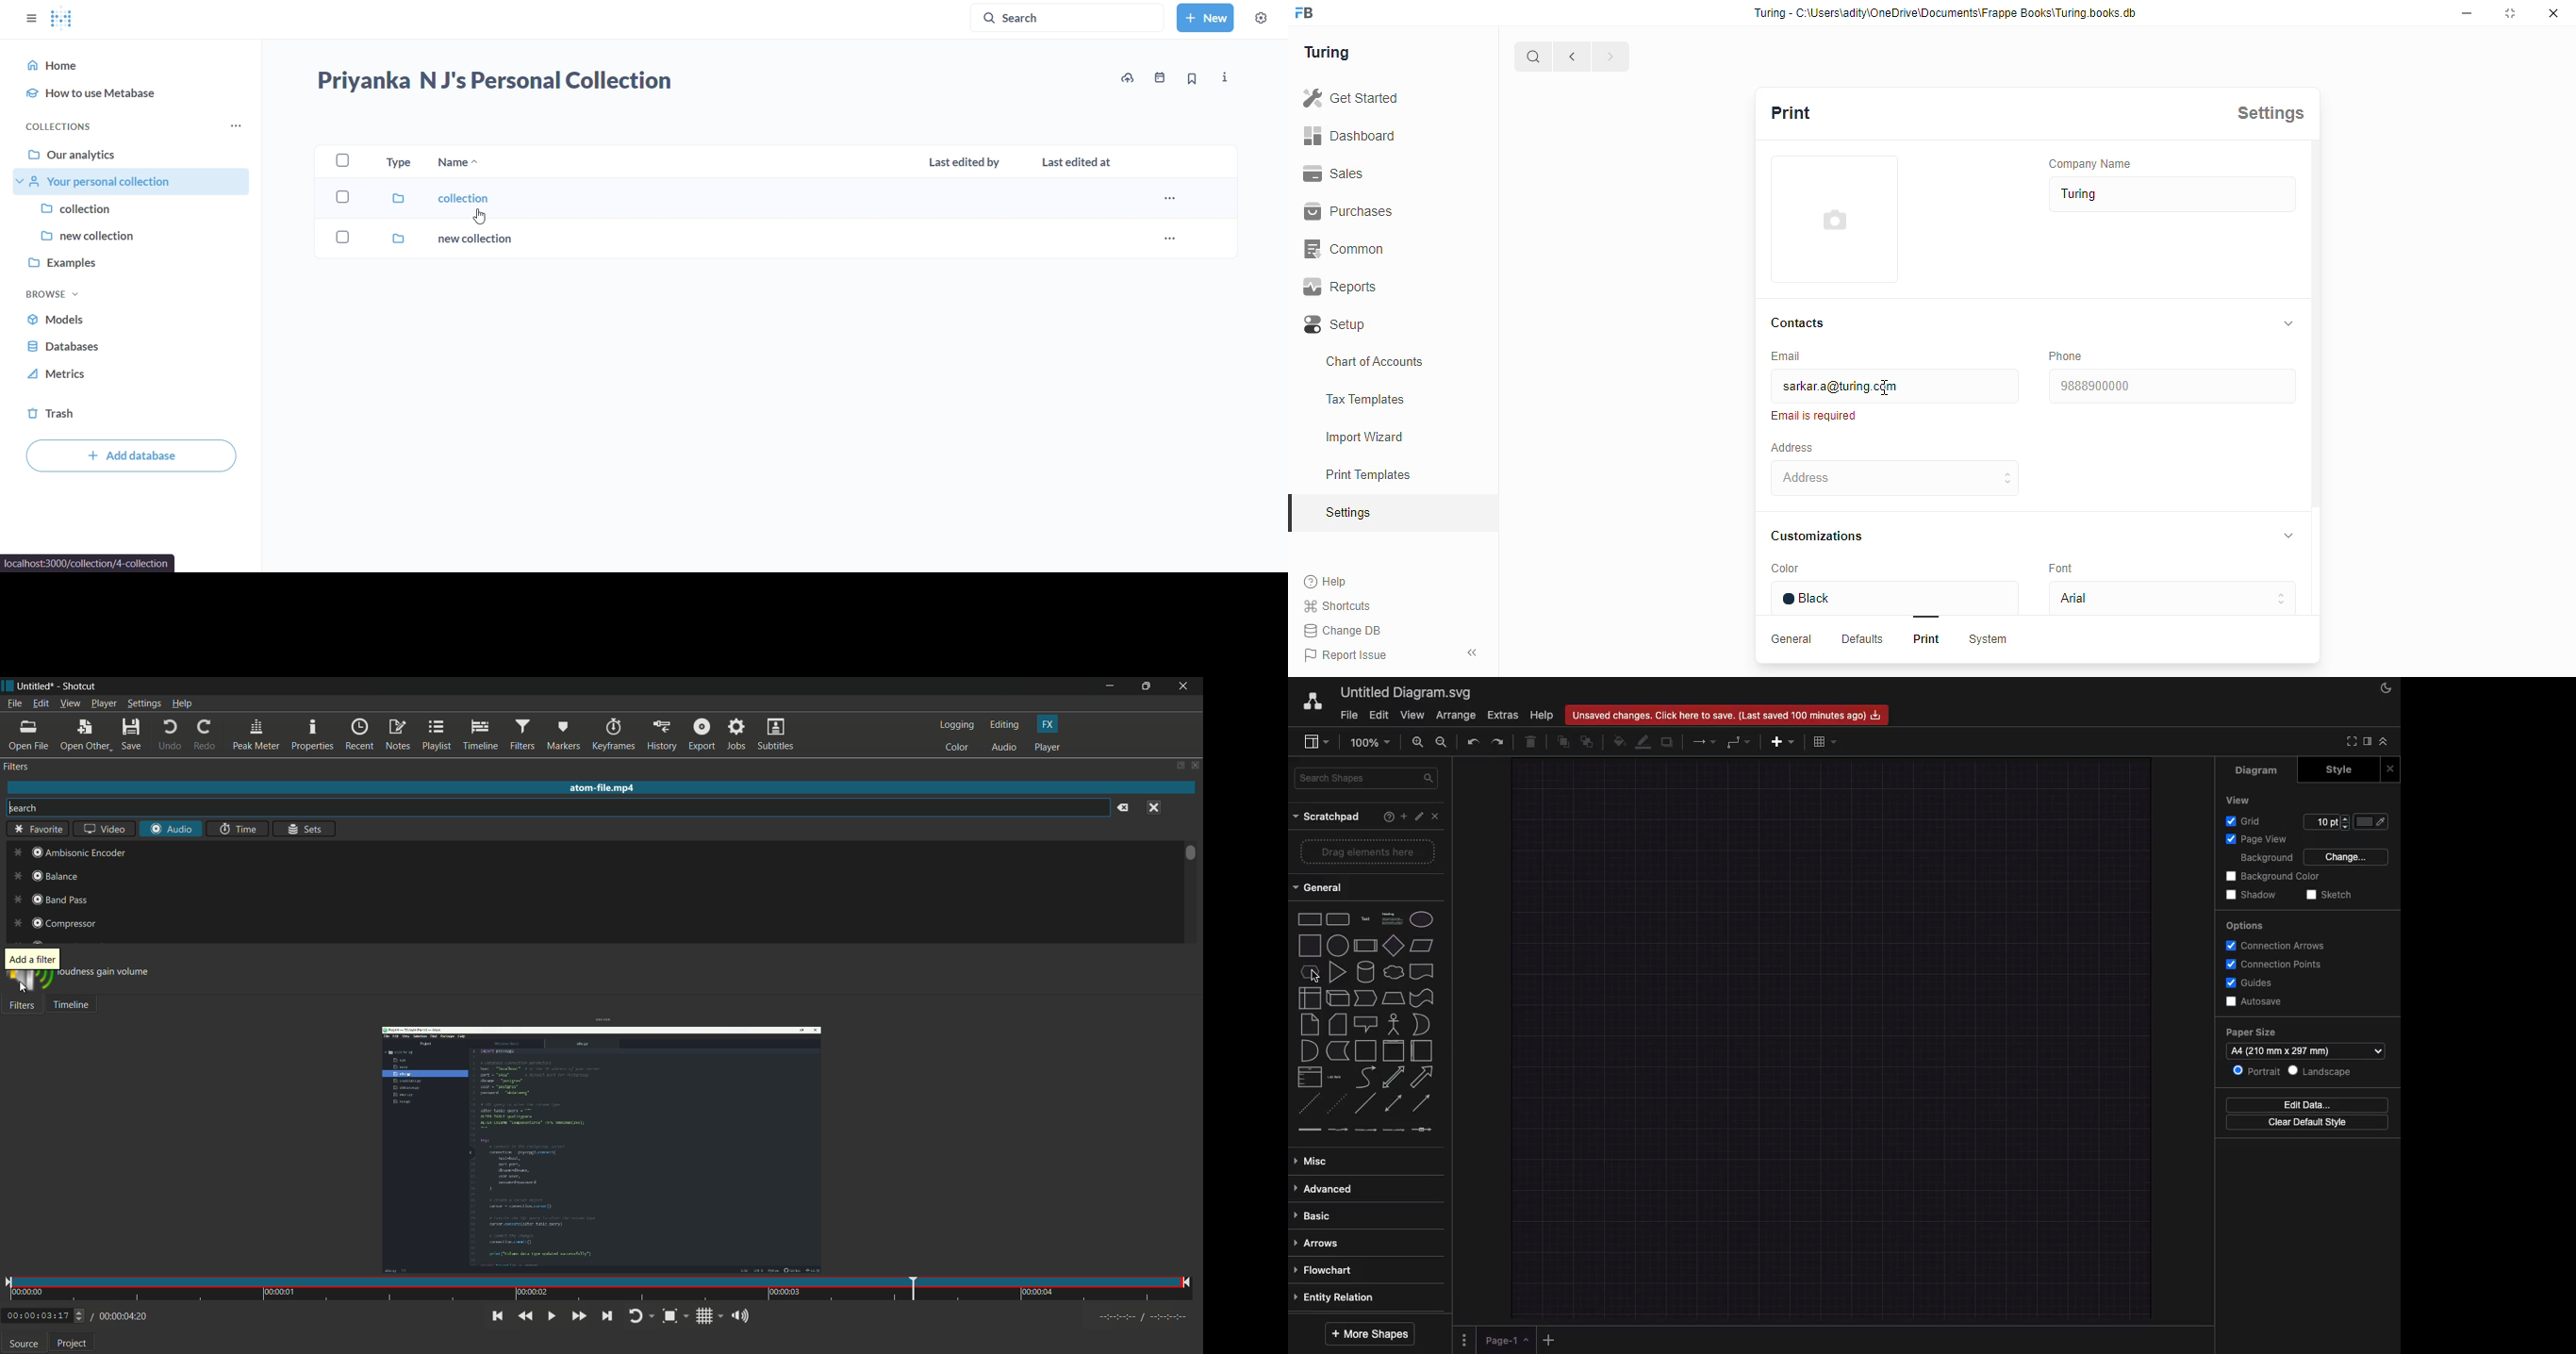 The width and height of the screenshot is (2576, 1372). I want to click on Shapes, so click(1363, 1022).